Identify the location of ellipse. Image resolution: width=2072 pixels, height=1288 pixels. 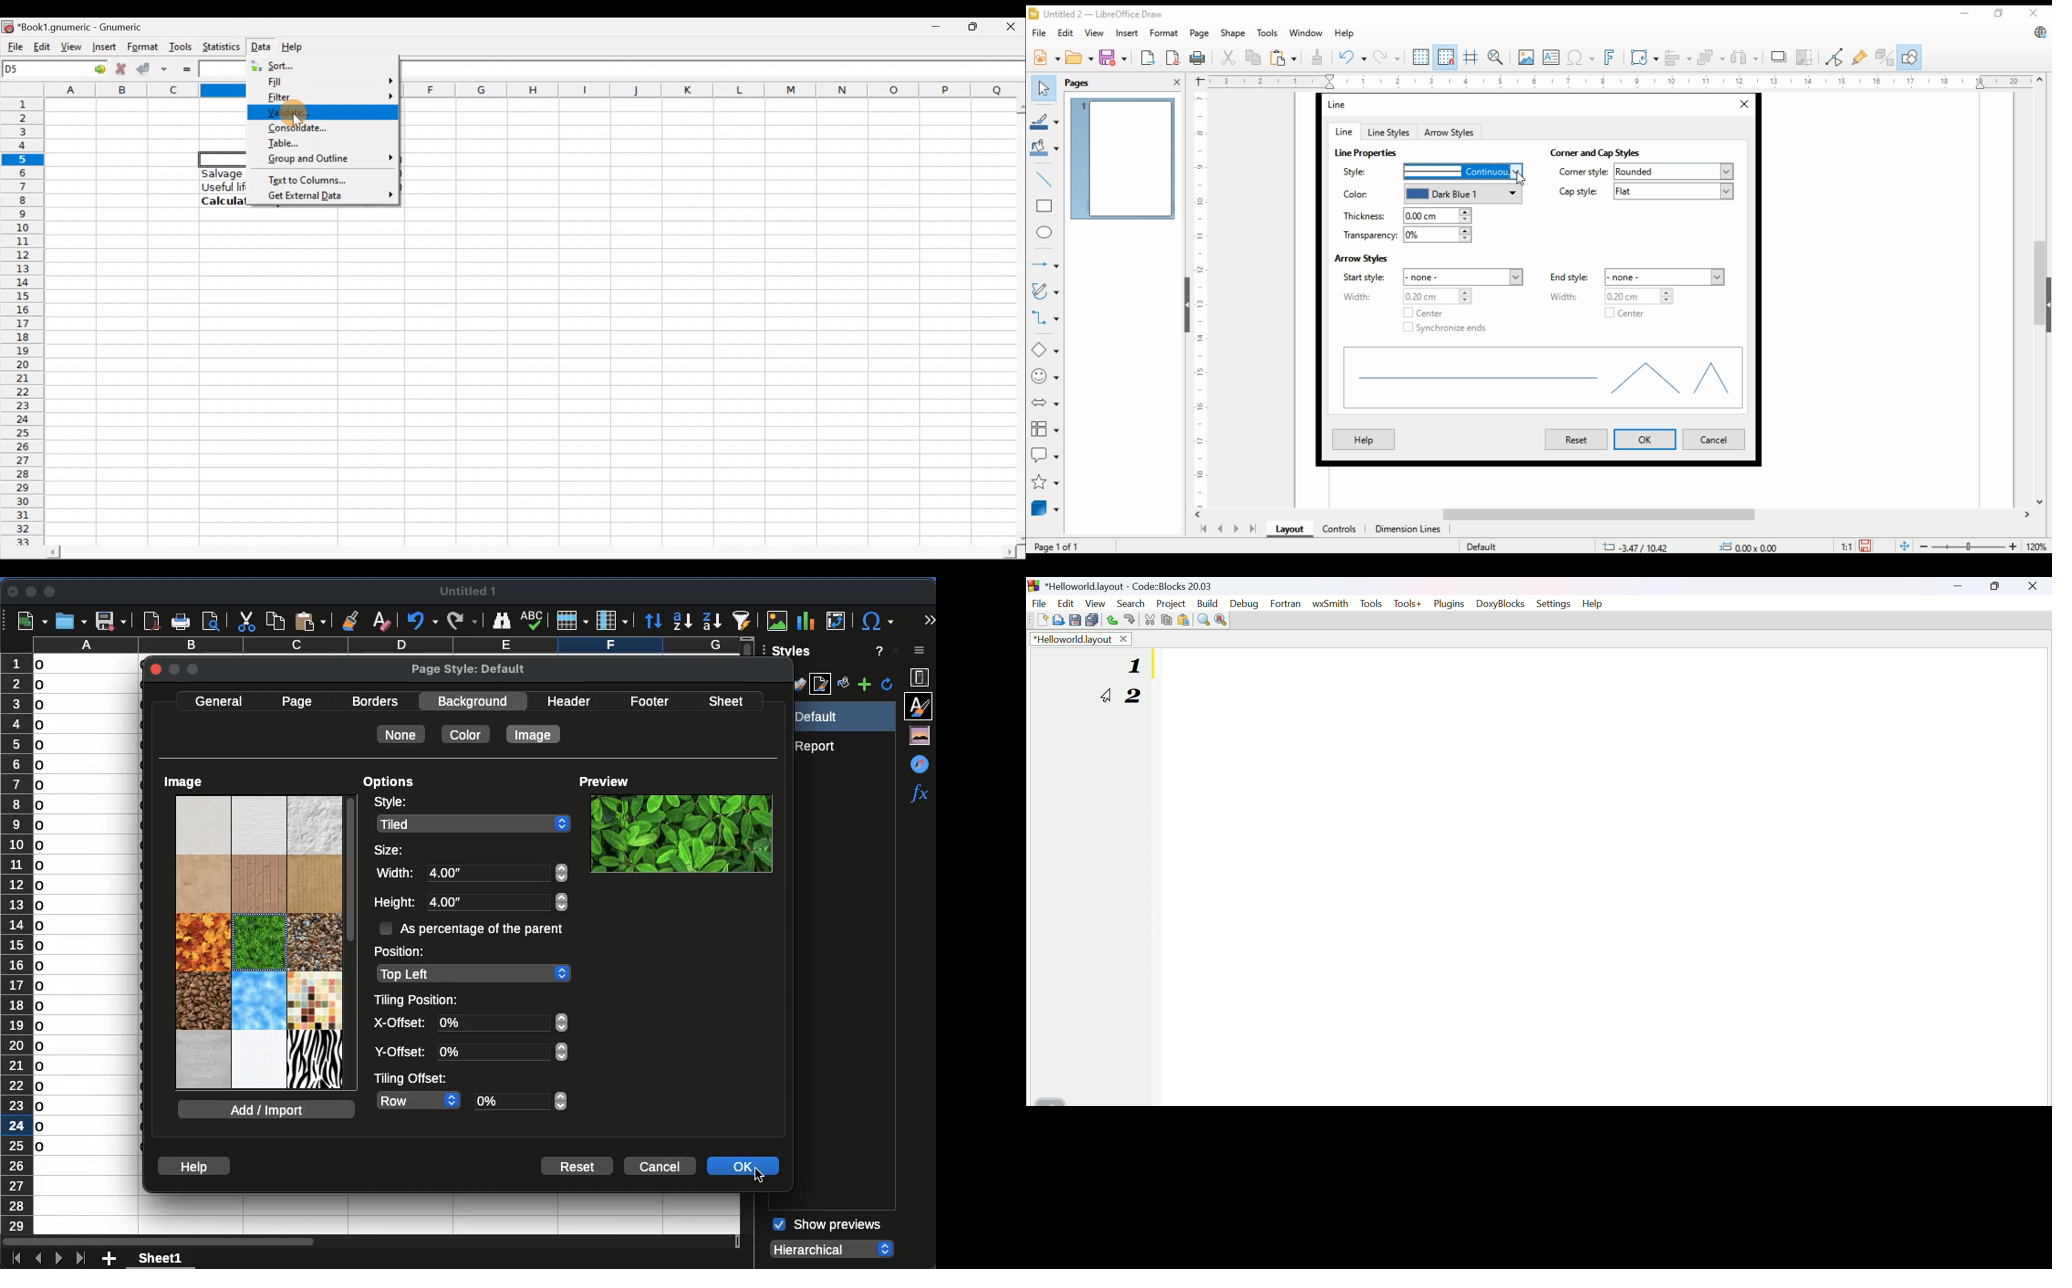
(1045, 233).